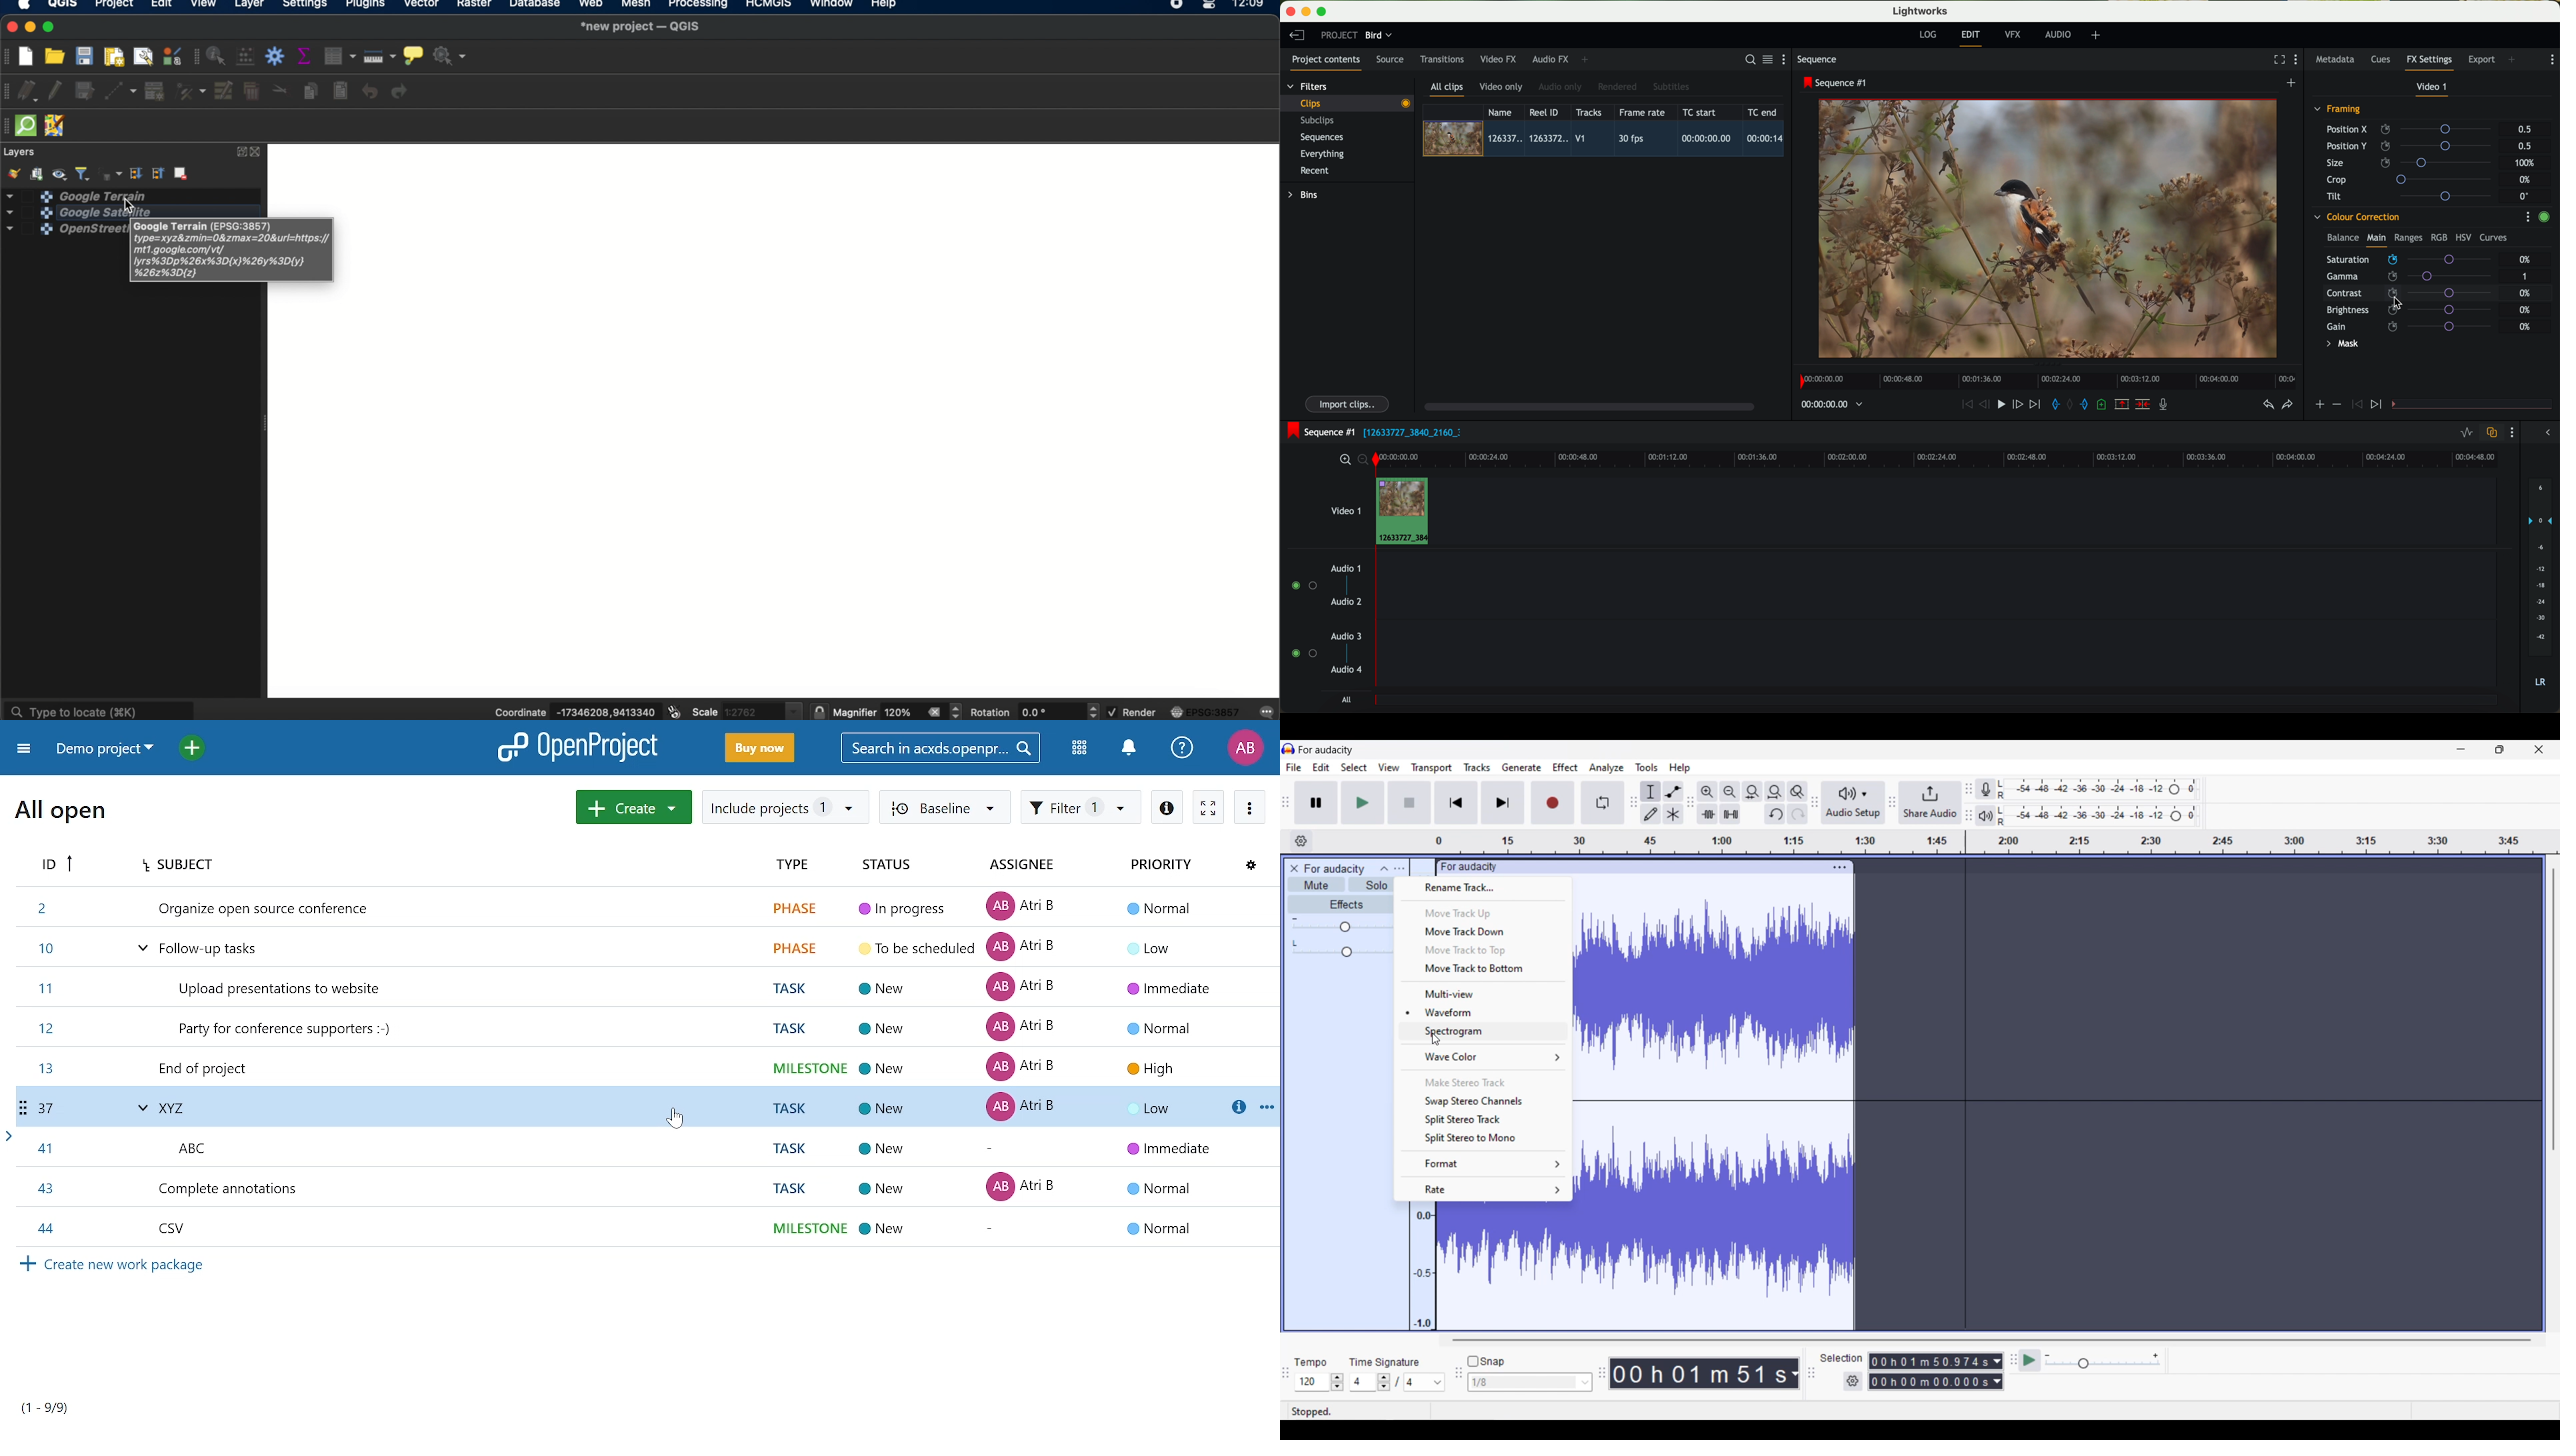  I want to click on audio FX, so click(1551, 59).